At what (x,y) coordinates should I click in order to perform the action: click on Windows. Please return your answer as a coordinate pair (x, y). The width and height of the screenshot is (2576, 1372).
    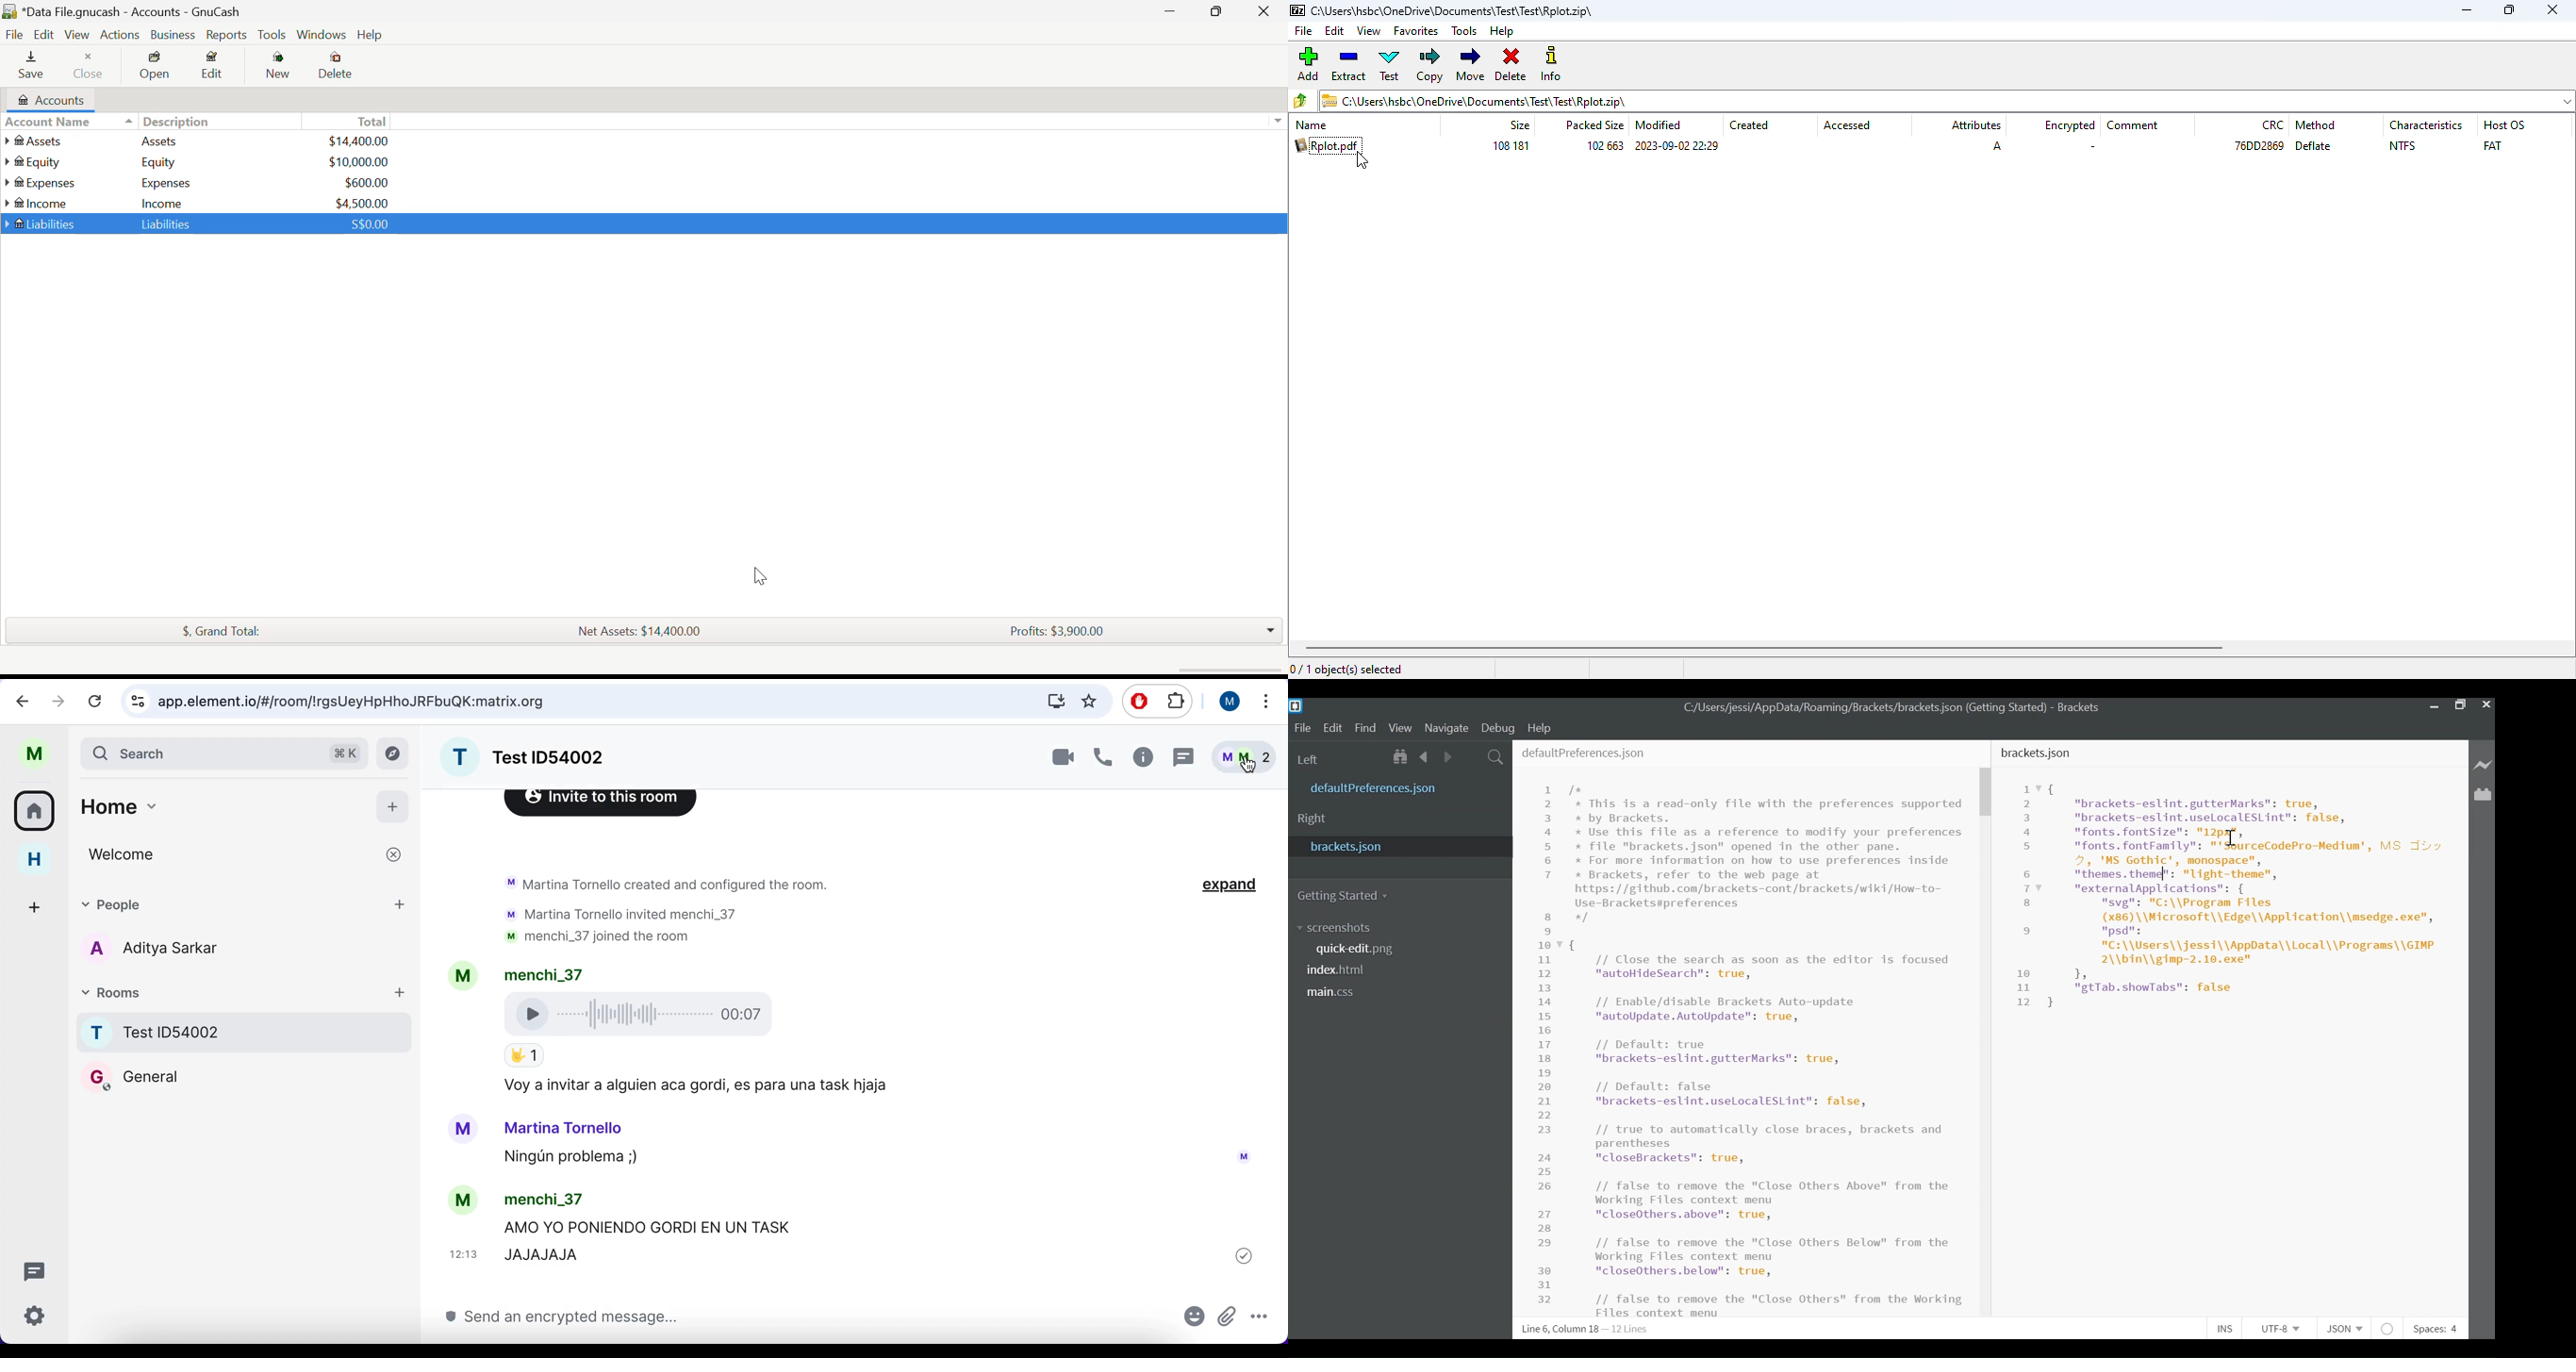
    Looking at the image, I should click on (322, 36).